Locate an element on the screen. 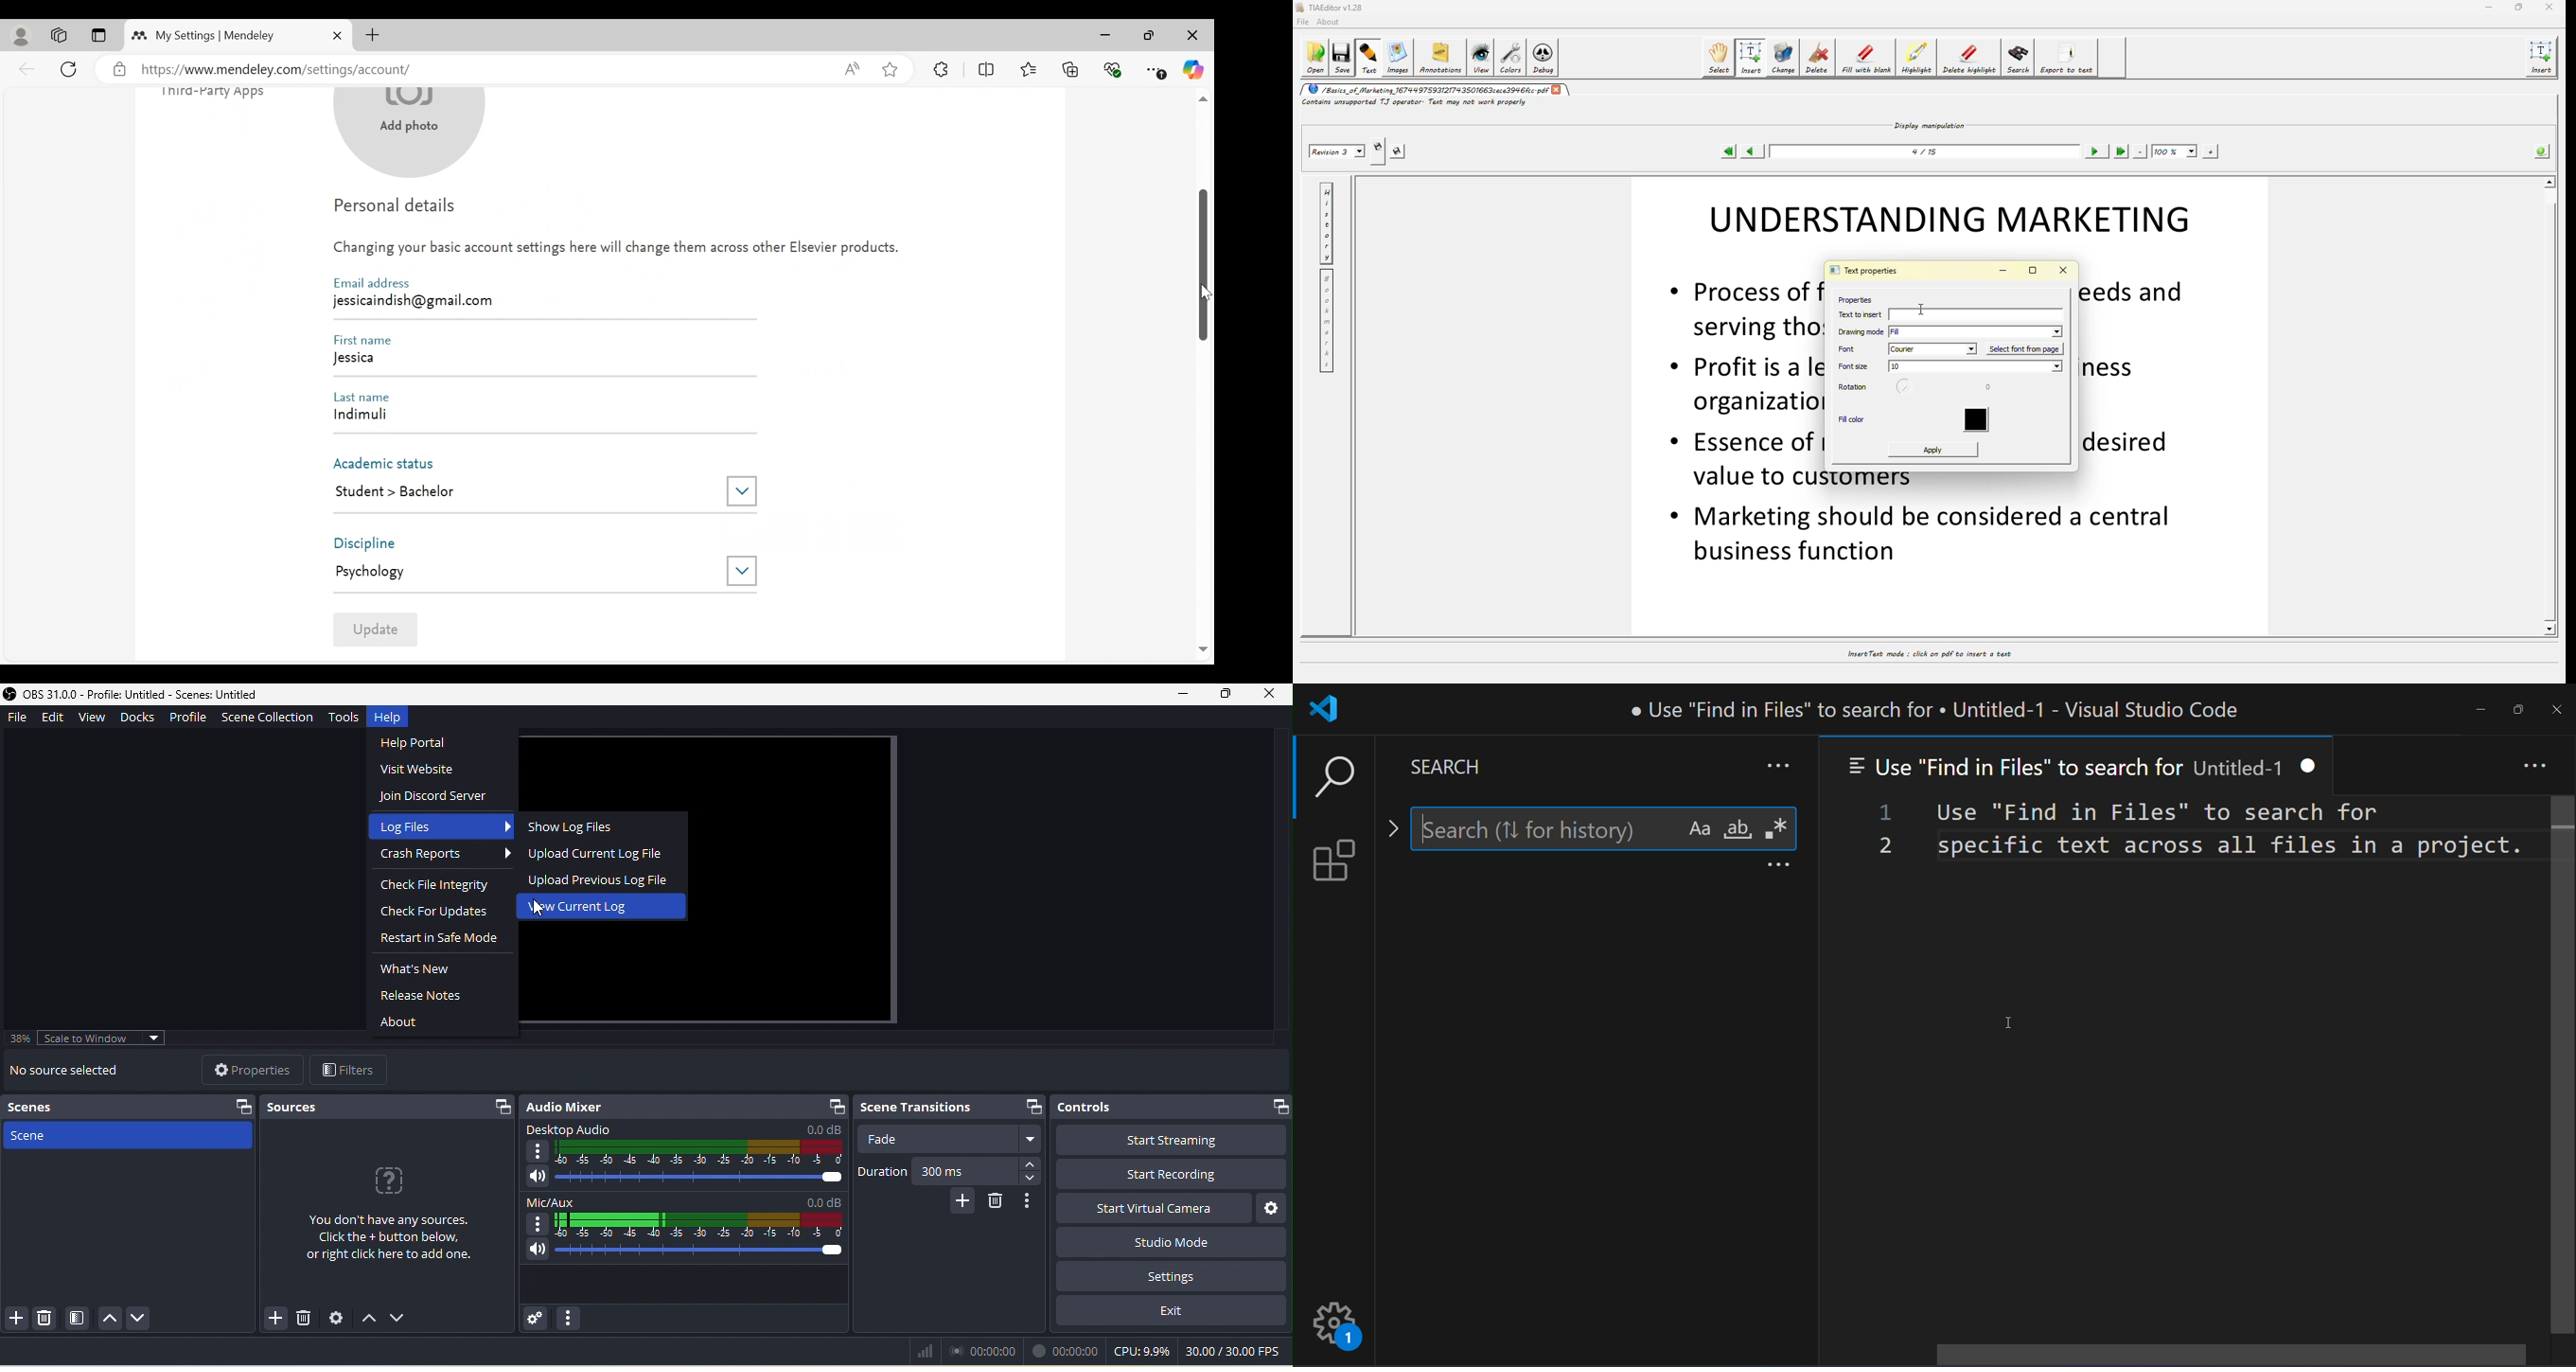 The image size is (2576, 1372). verified is located at coordinates (120, 70).